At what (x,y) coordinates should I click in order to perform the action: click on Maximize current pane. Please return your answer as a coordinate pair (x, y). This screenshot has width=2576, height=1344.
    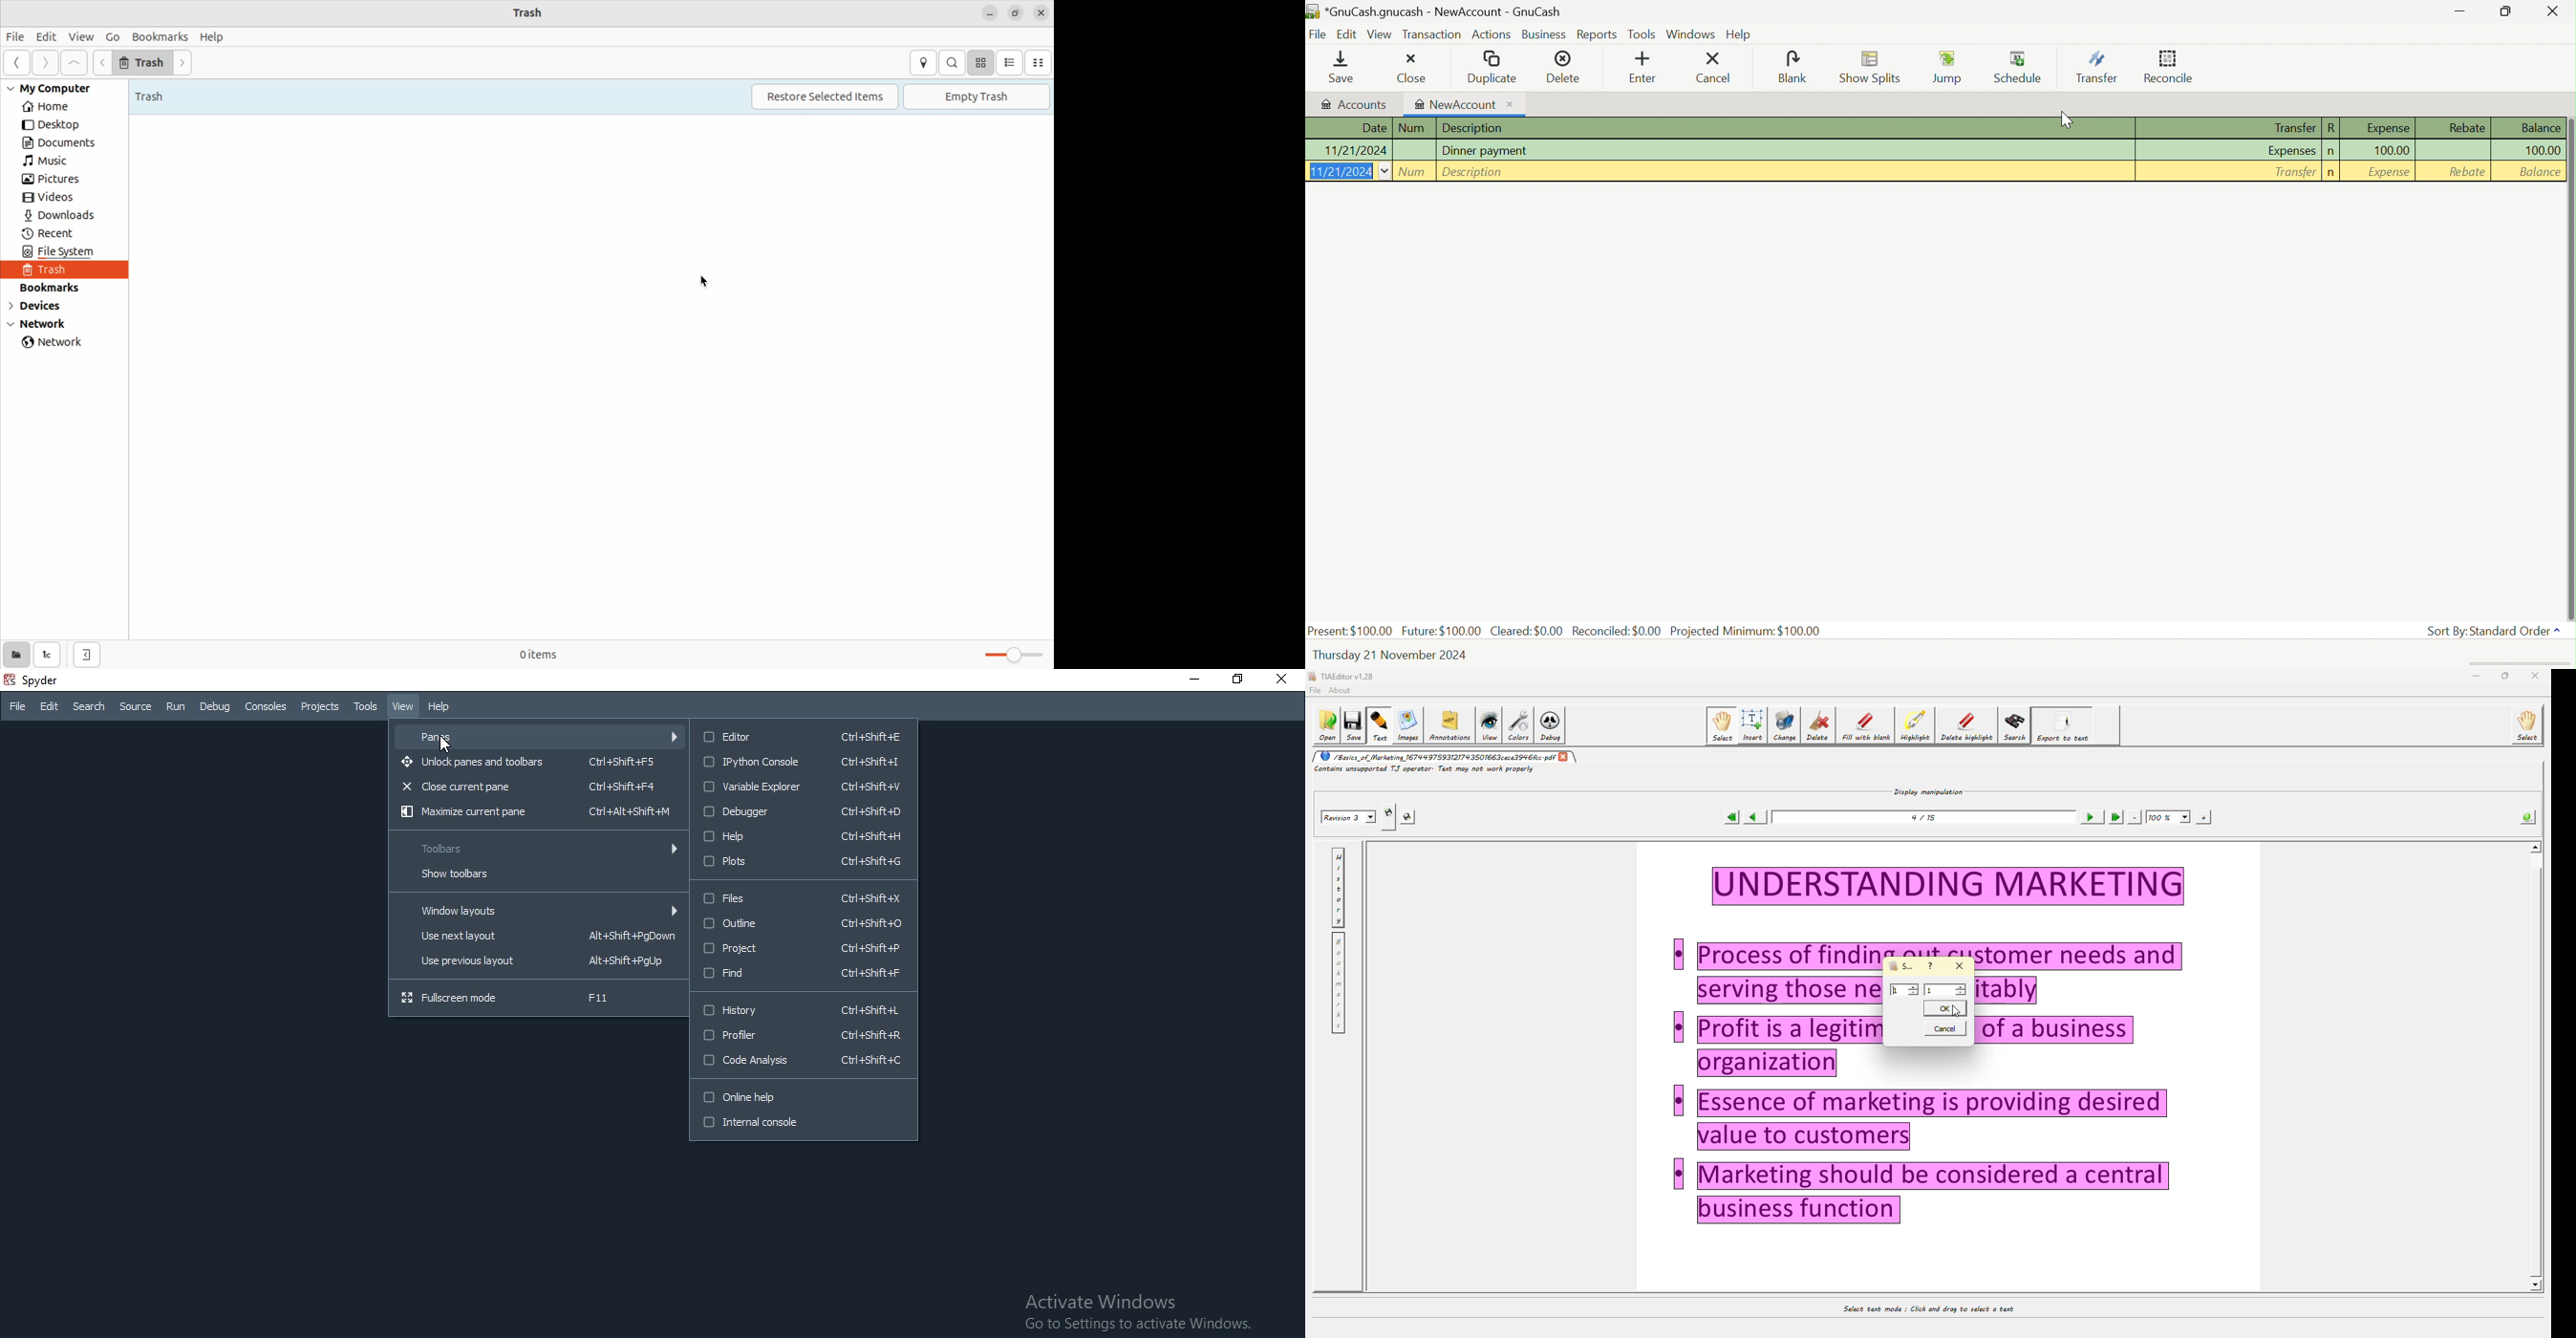
    Looking at the image, I should click on (536, 811).